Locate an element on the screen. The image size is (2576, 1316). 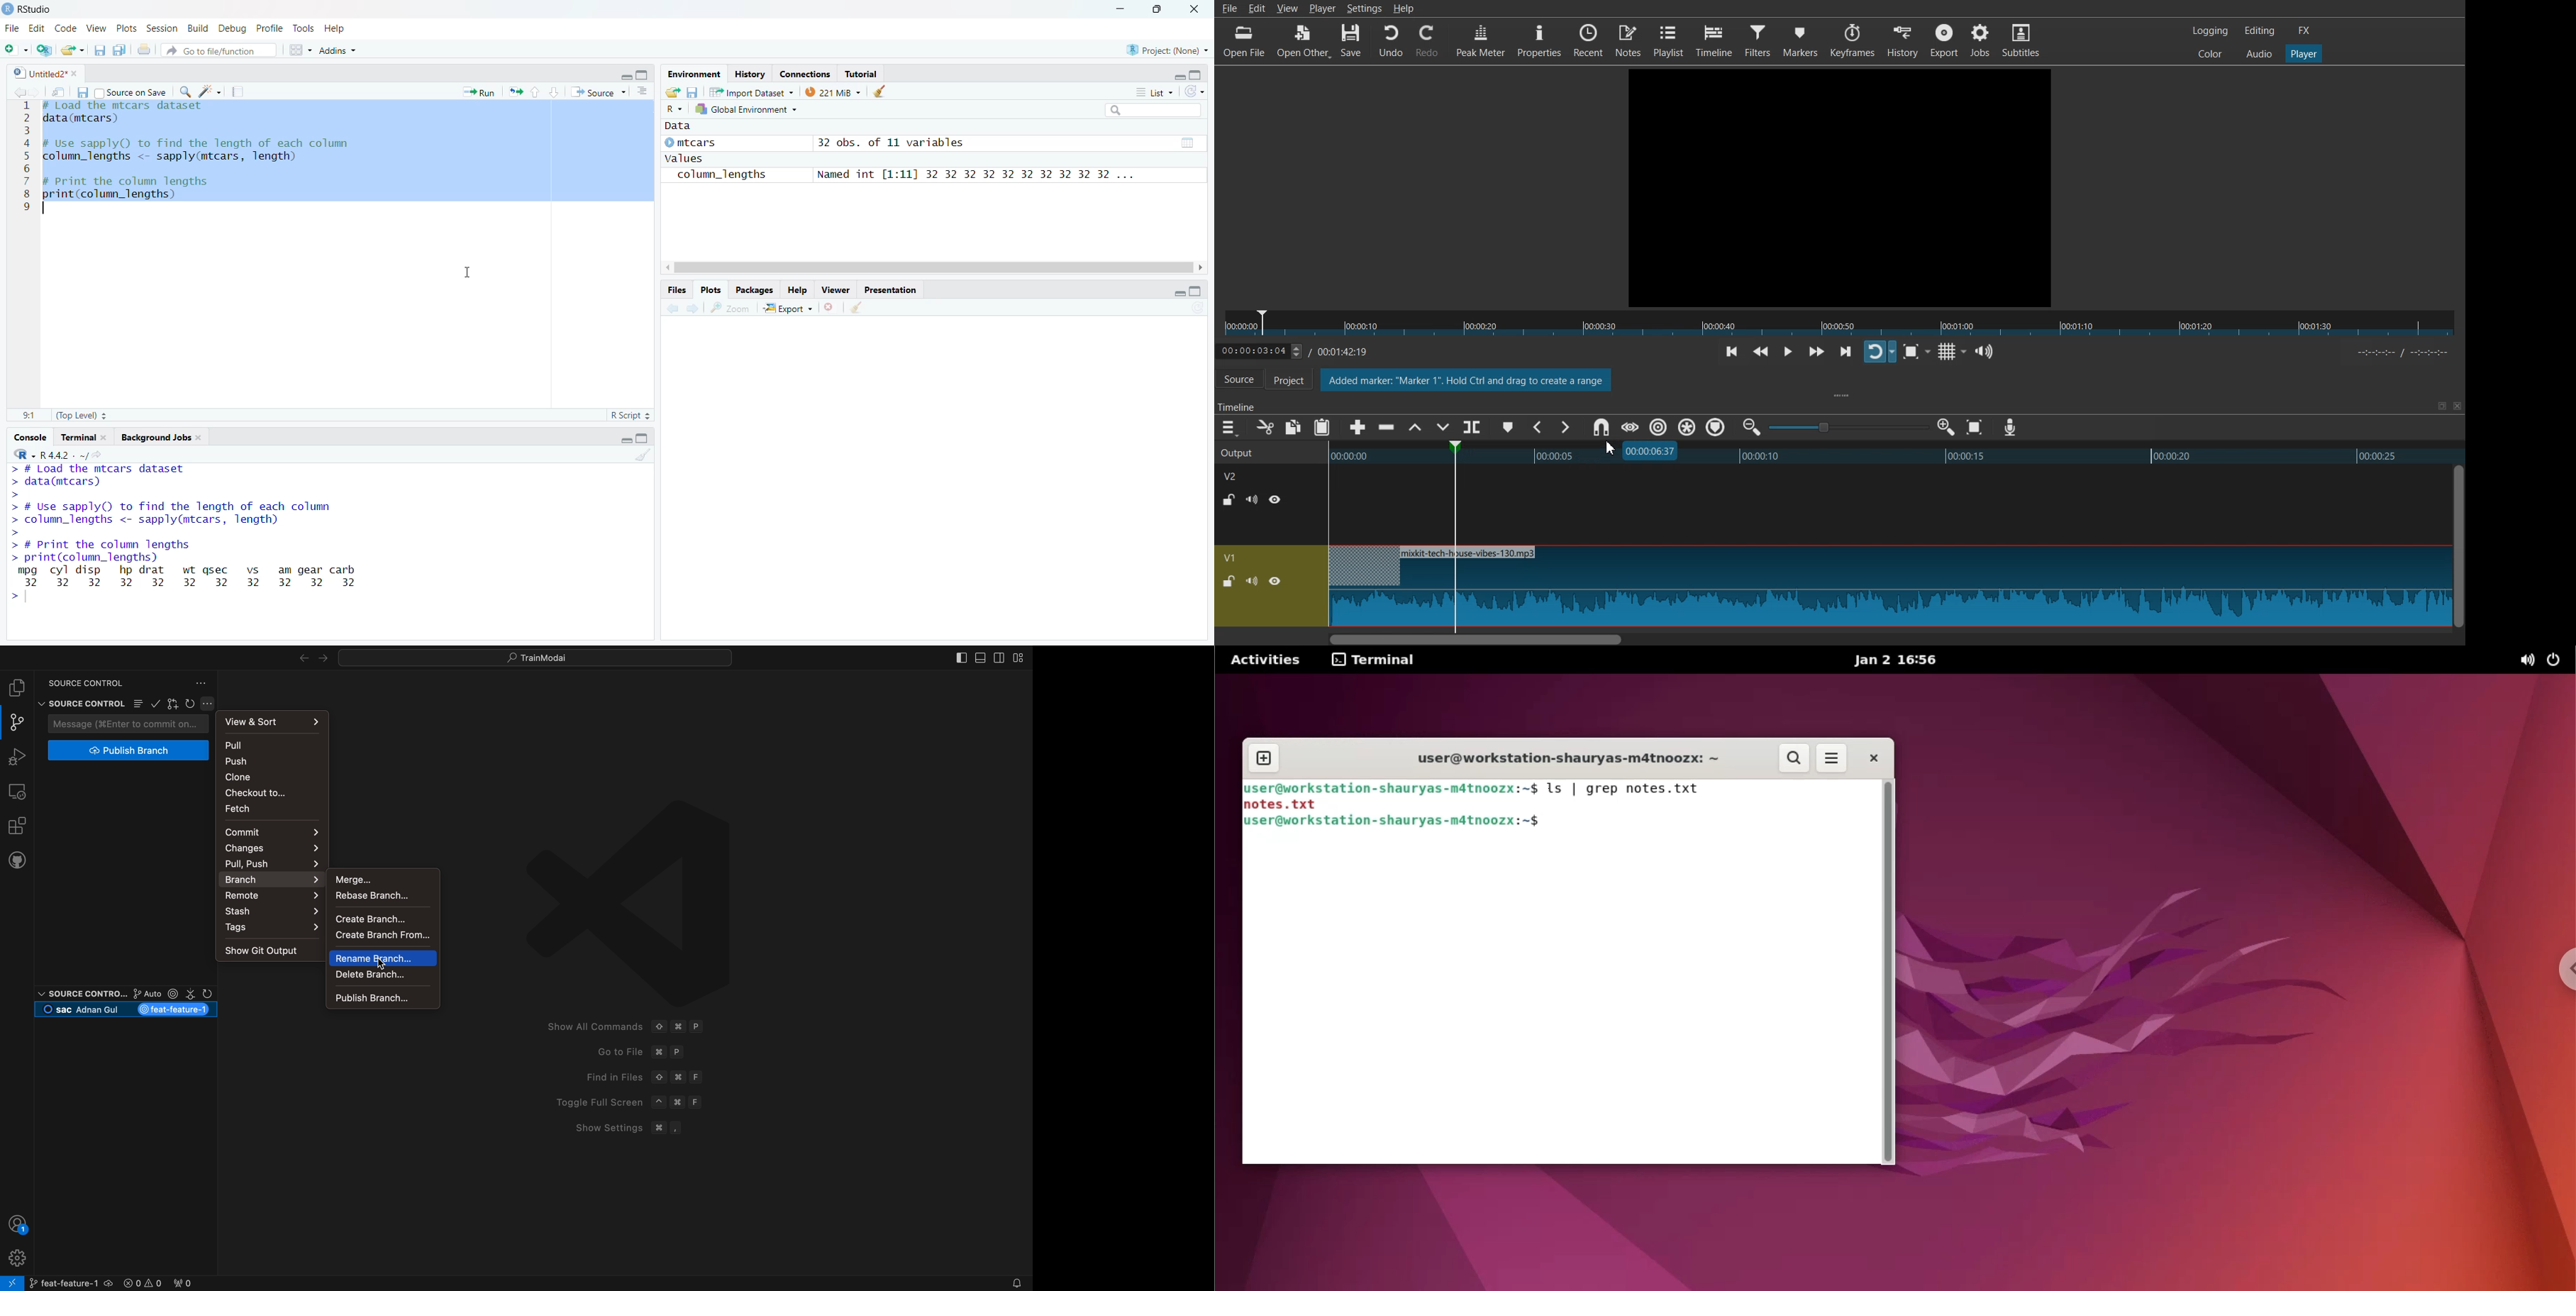
Scrub while dragging is located at coordinates (1630, 427).